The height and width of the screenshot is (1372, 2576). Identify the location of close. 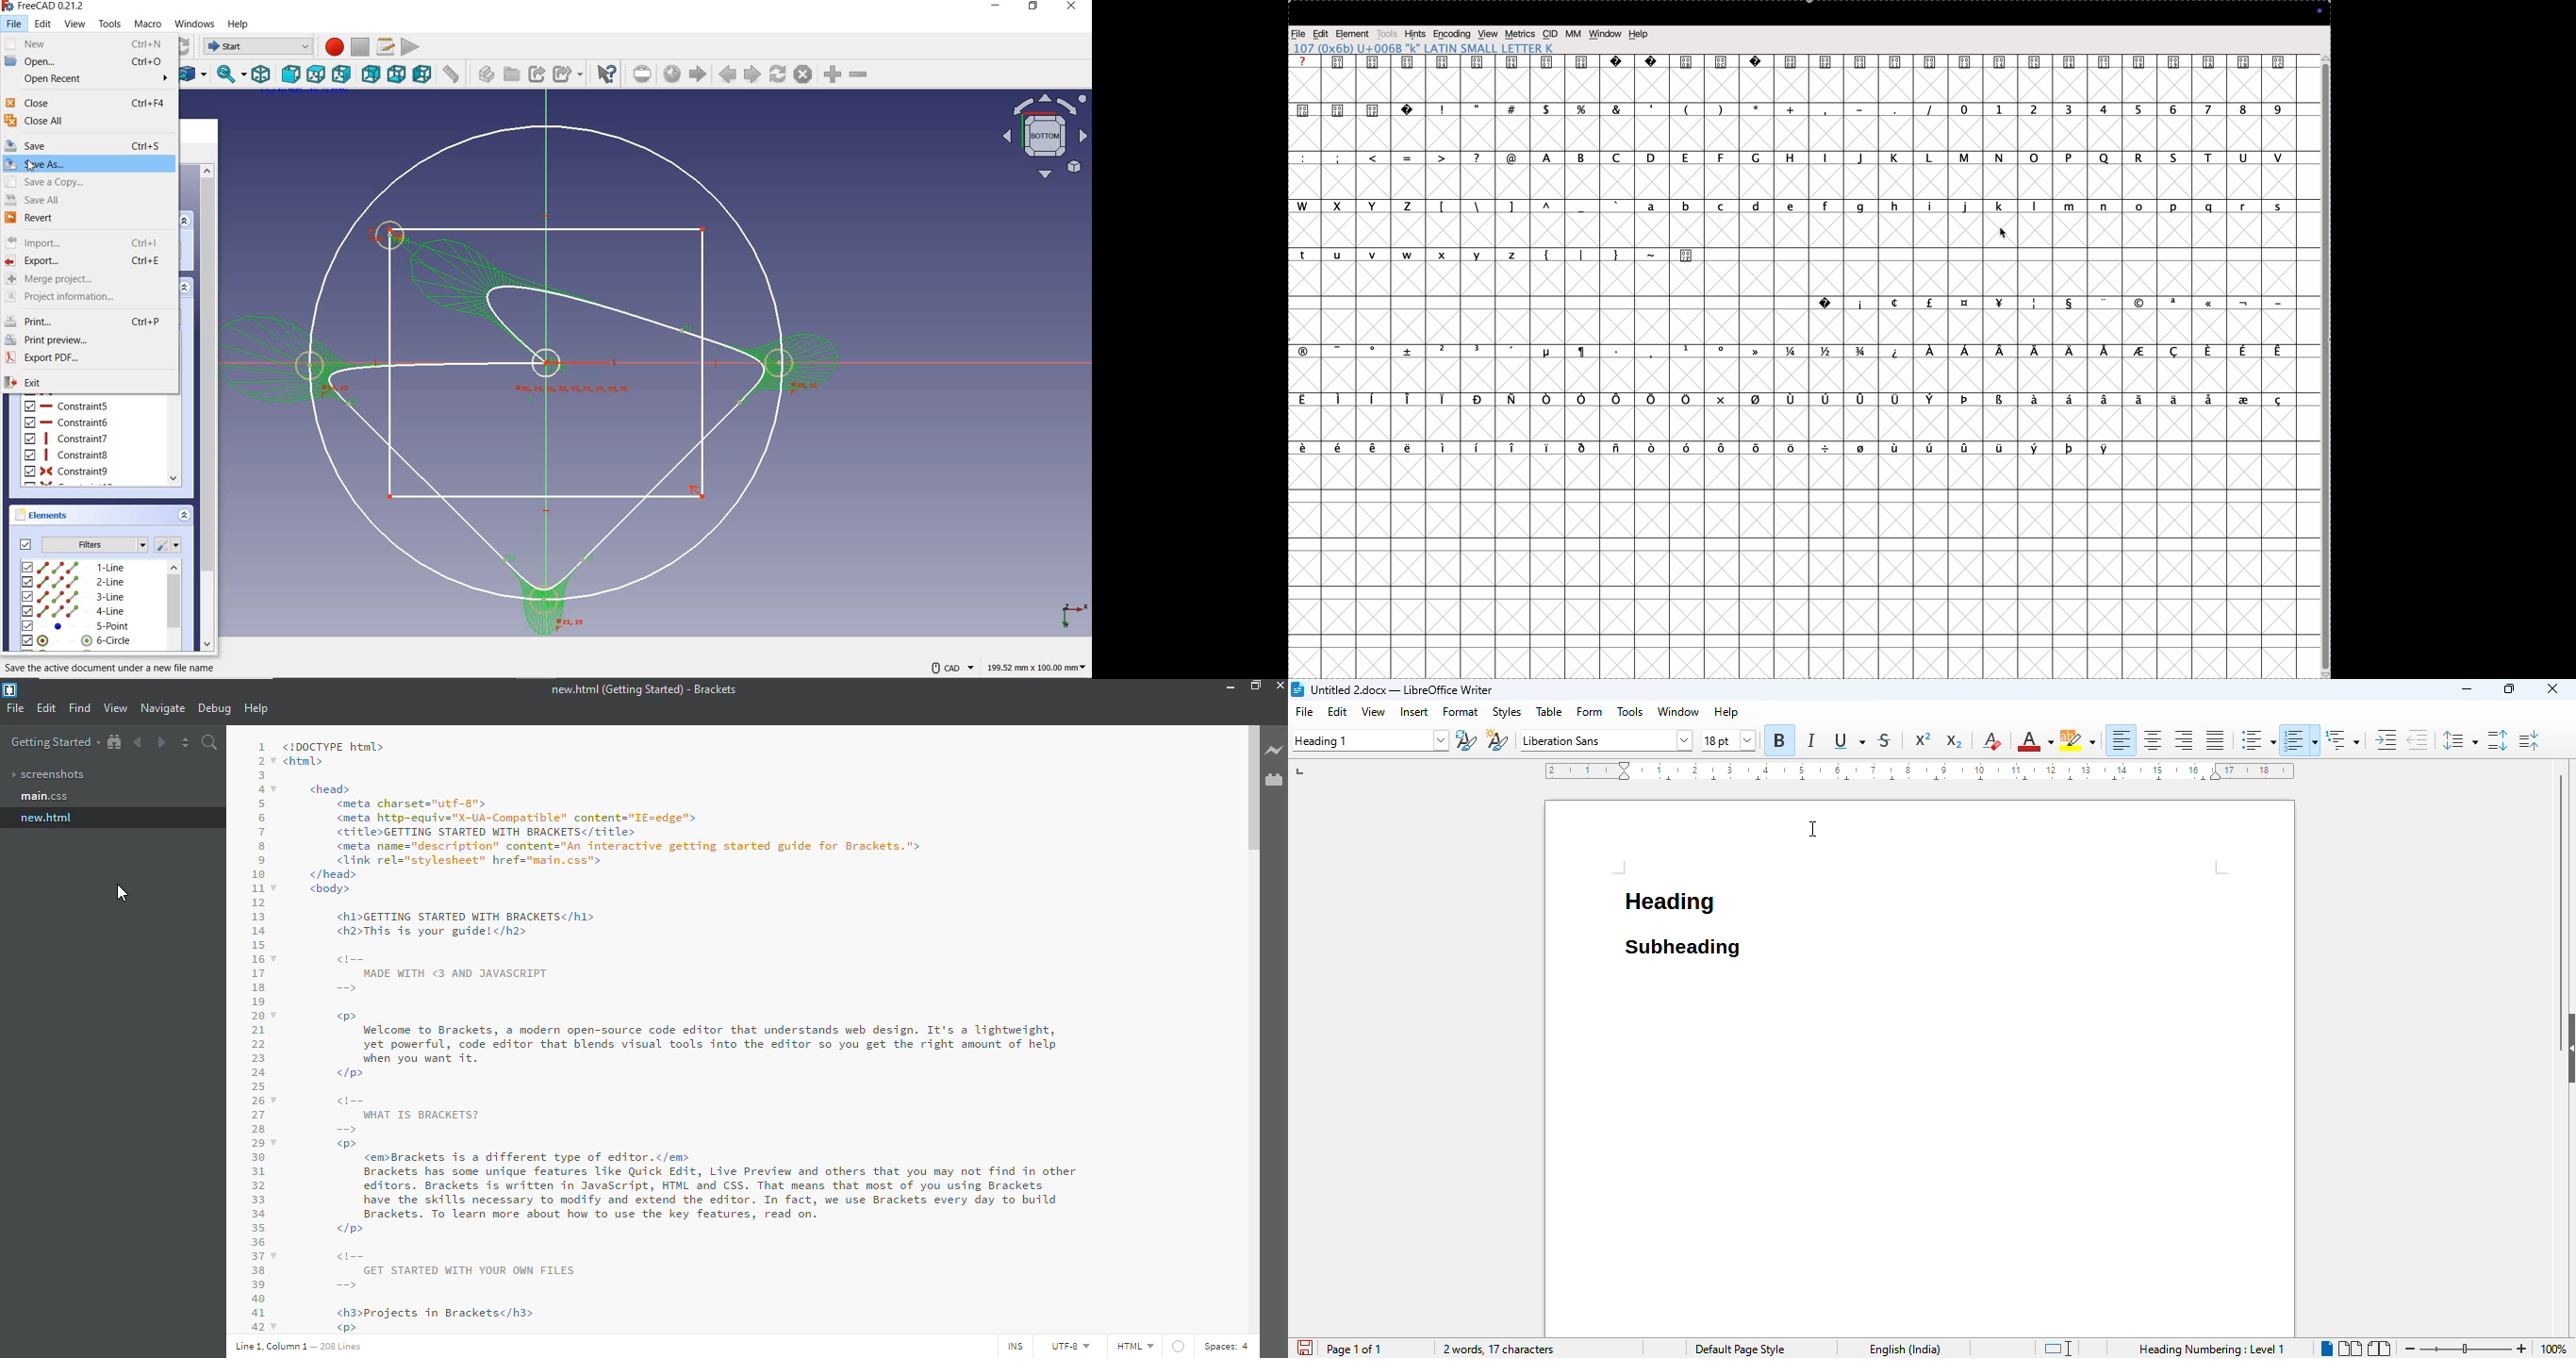
(2552, 687).